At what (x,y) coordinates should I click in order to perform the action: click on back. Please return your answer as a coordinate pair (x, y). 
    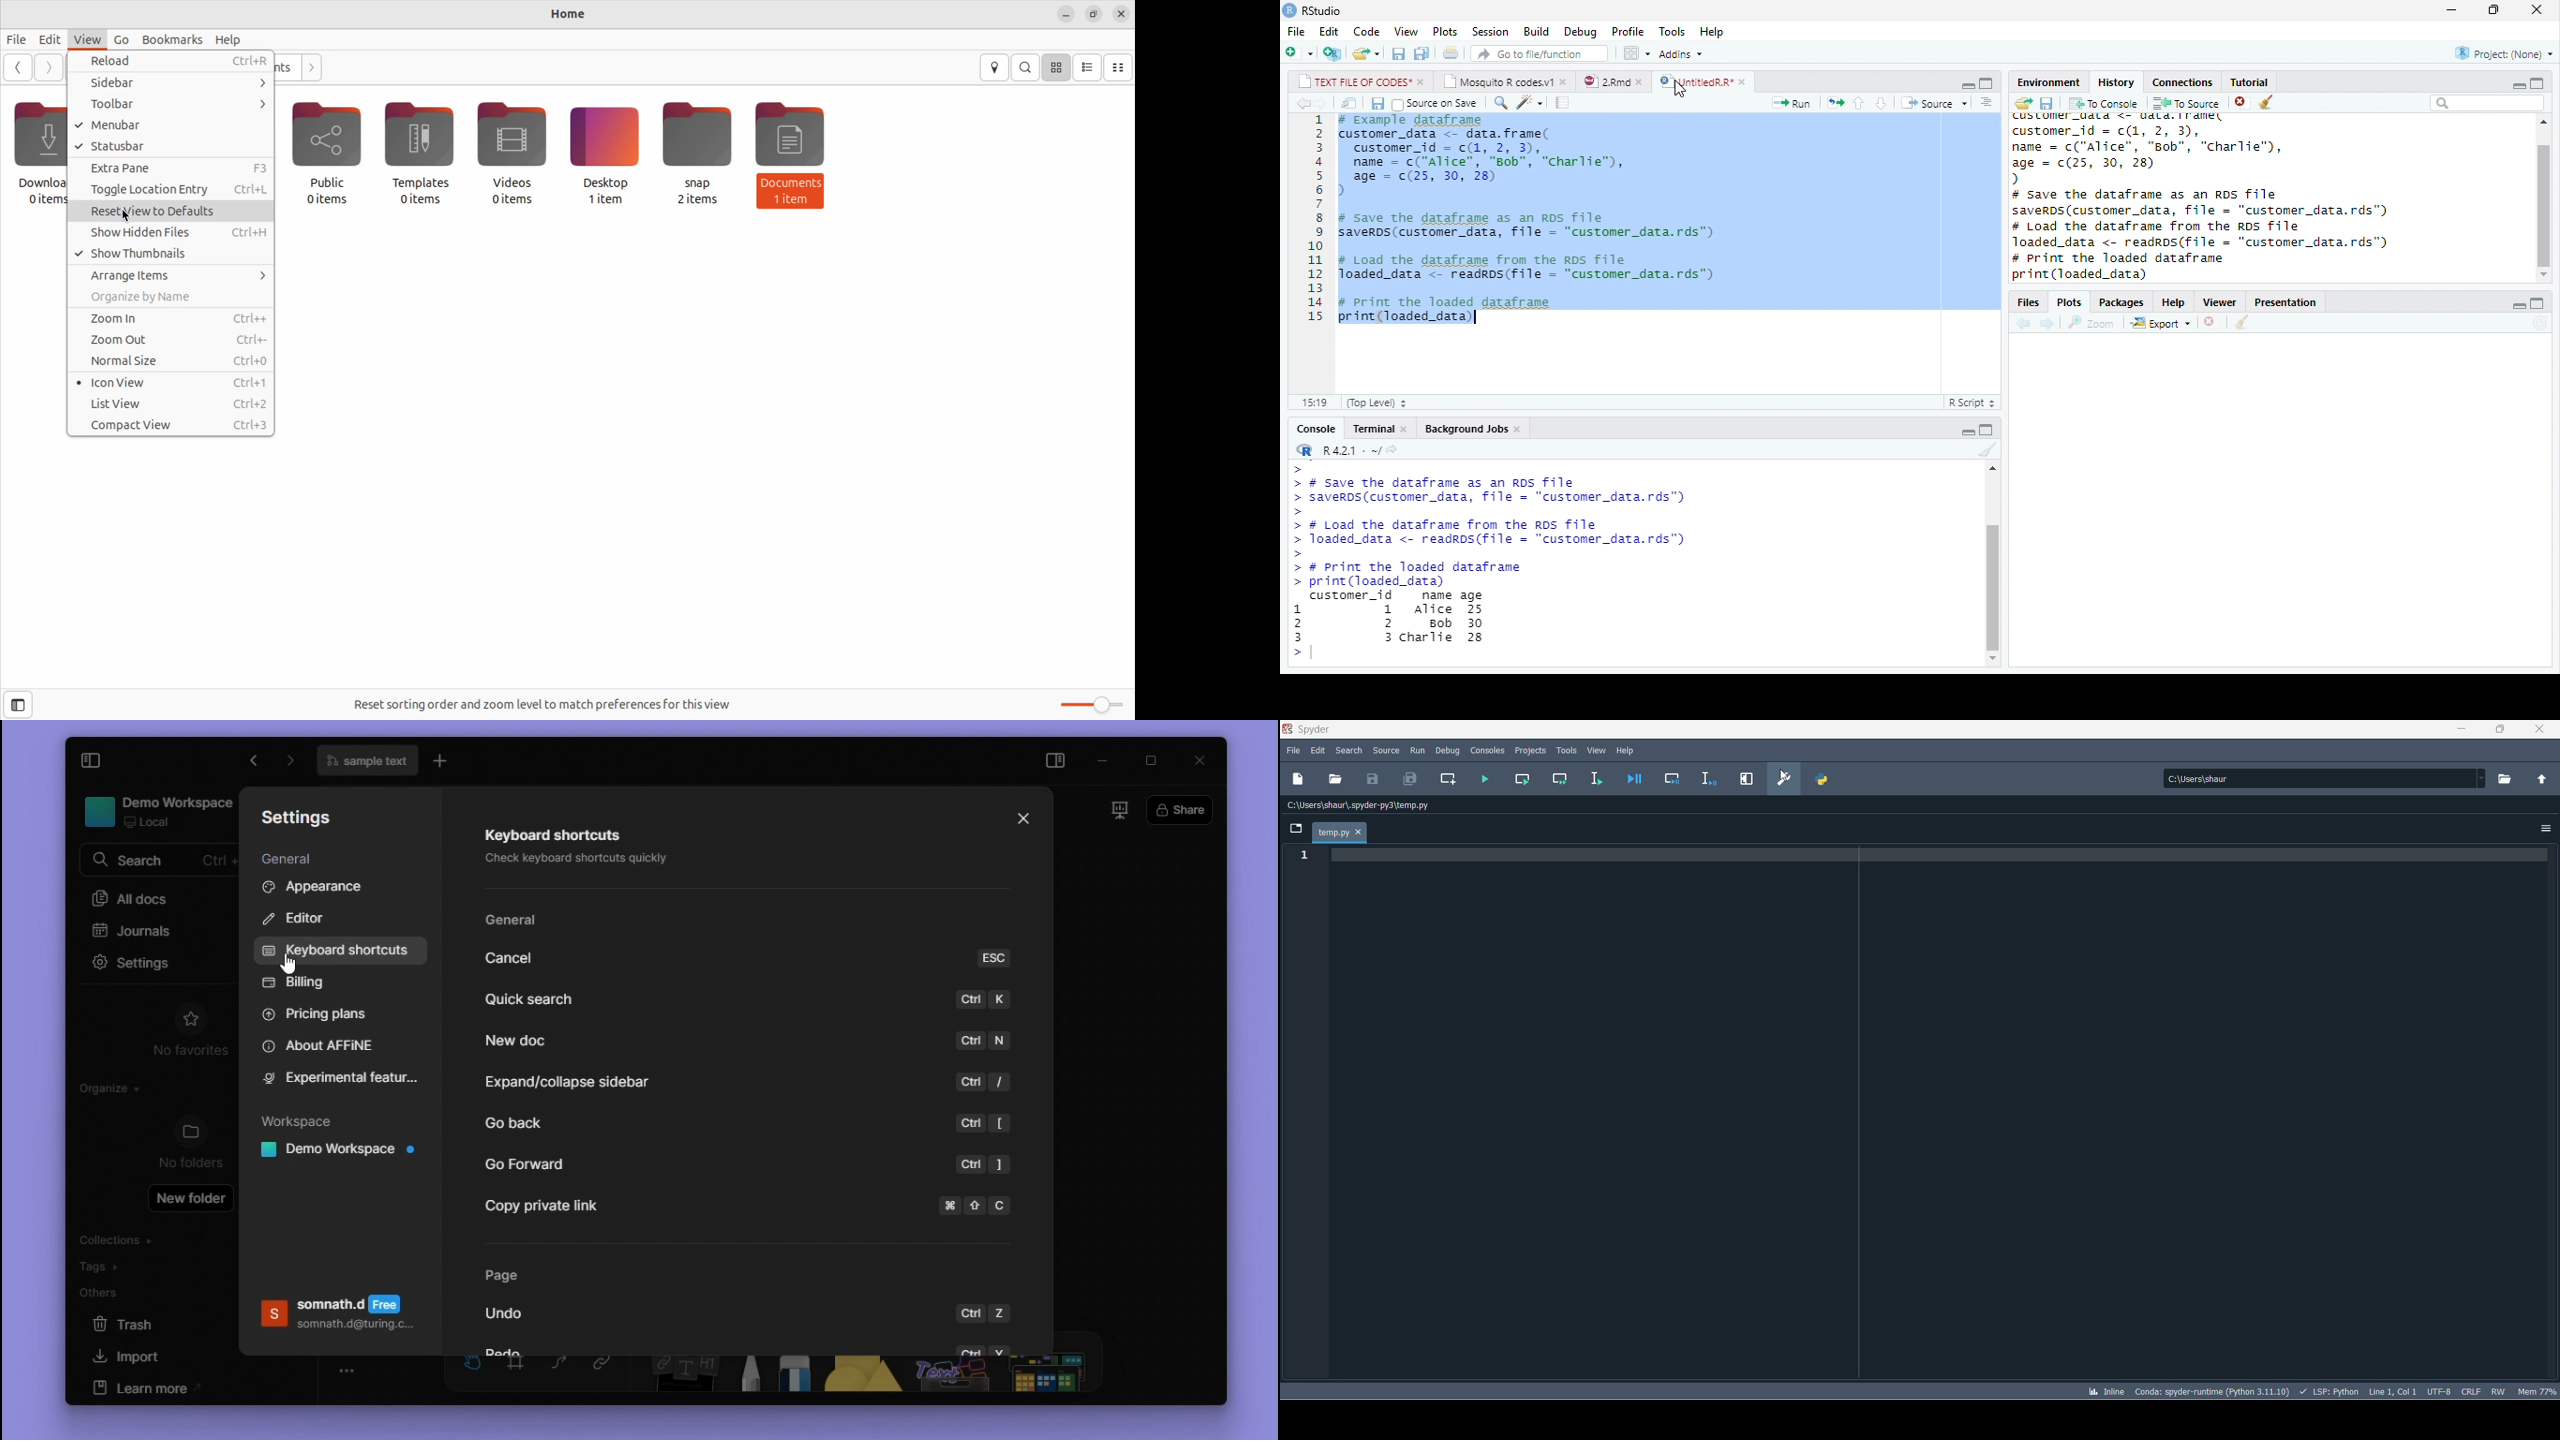
    Looking at the image, I should click on (1304, 104).